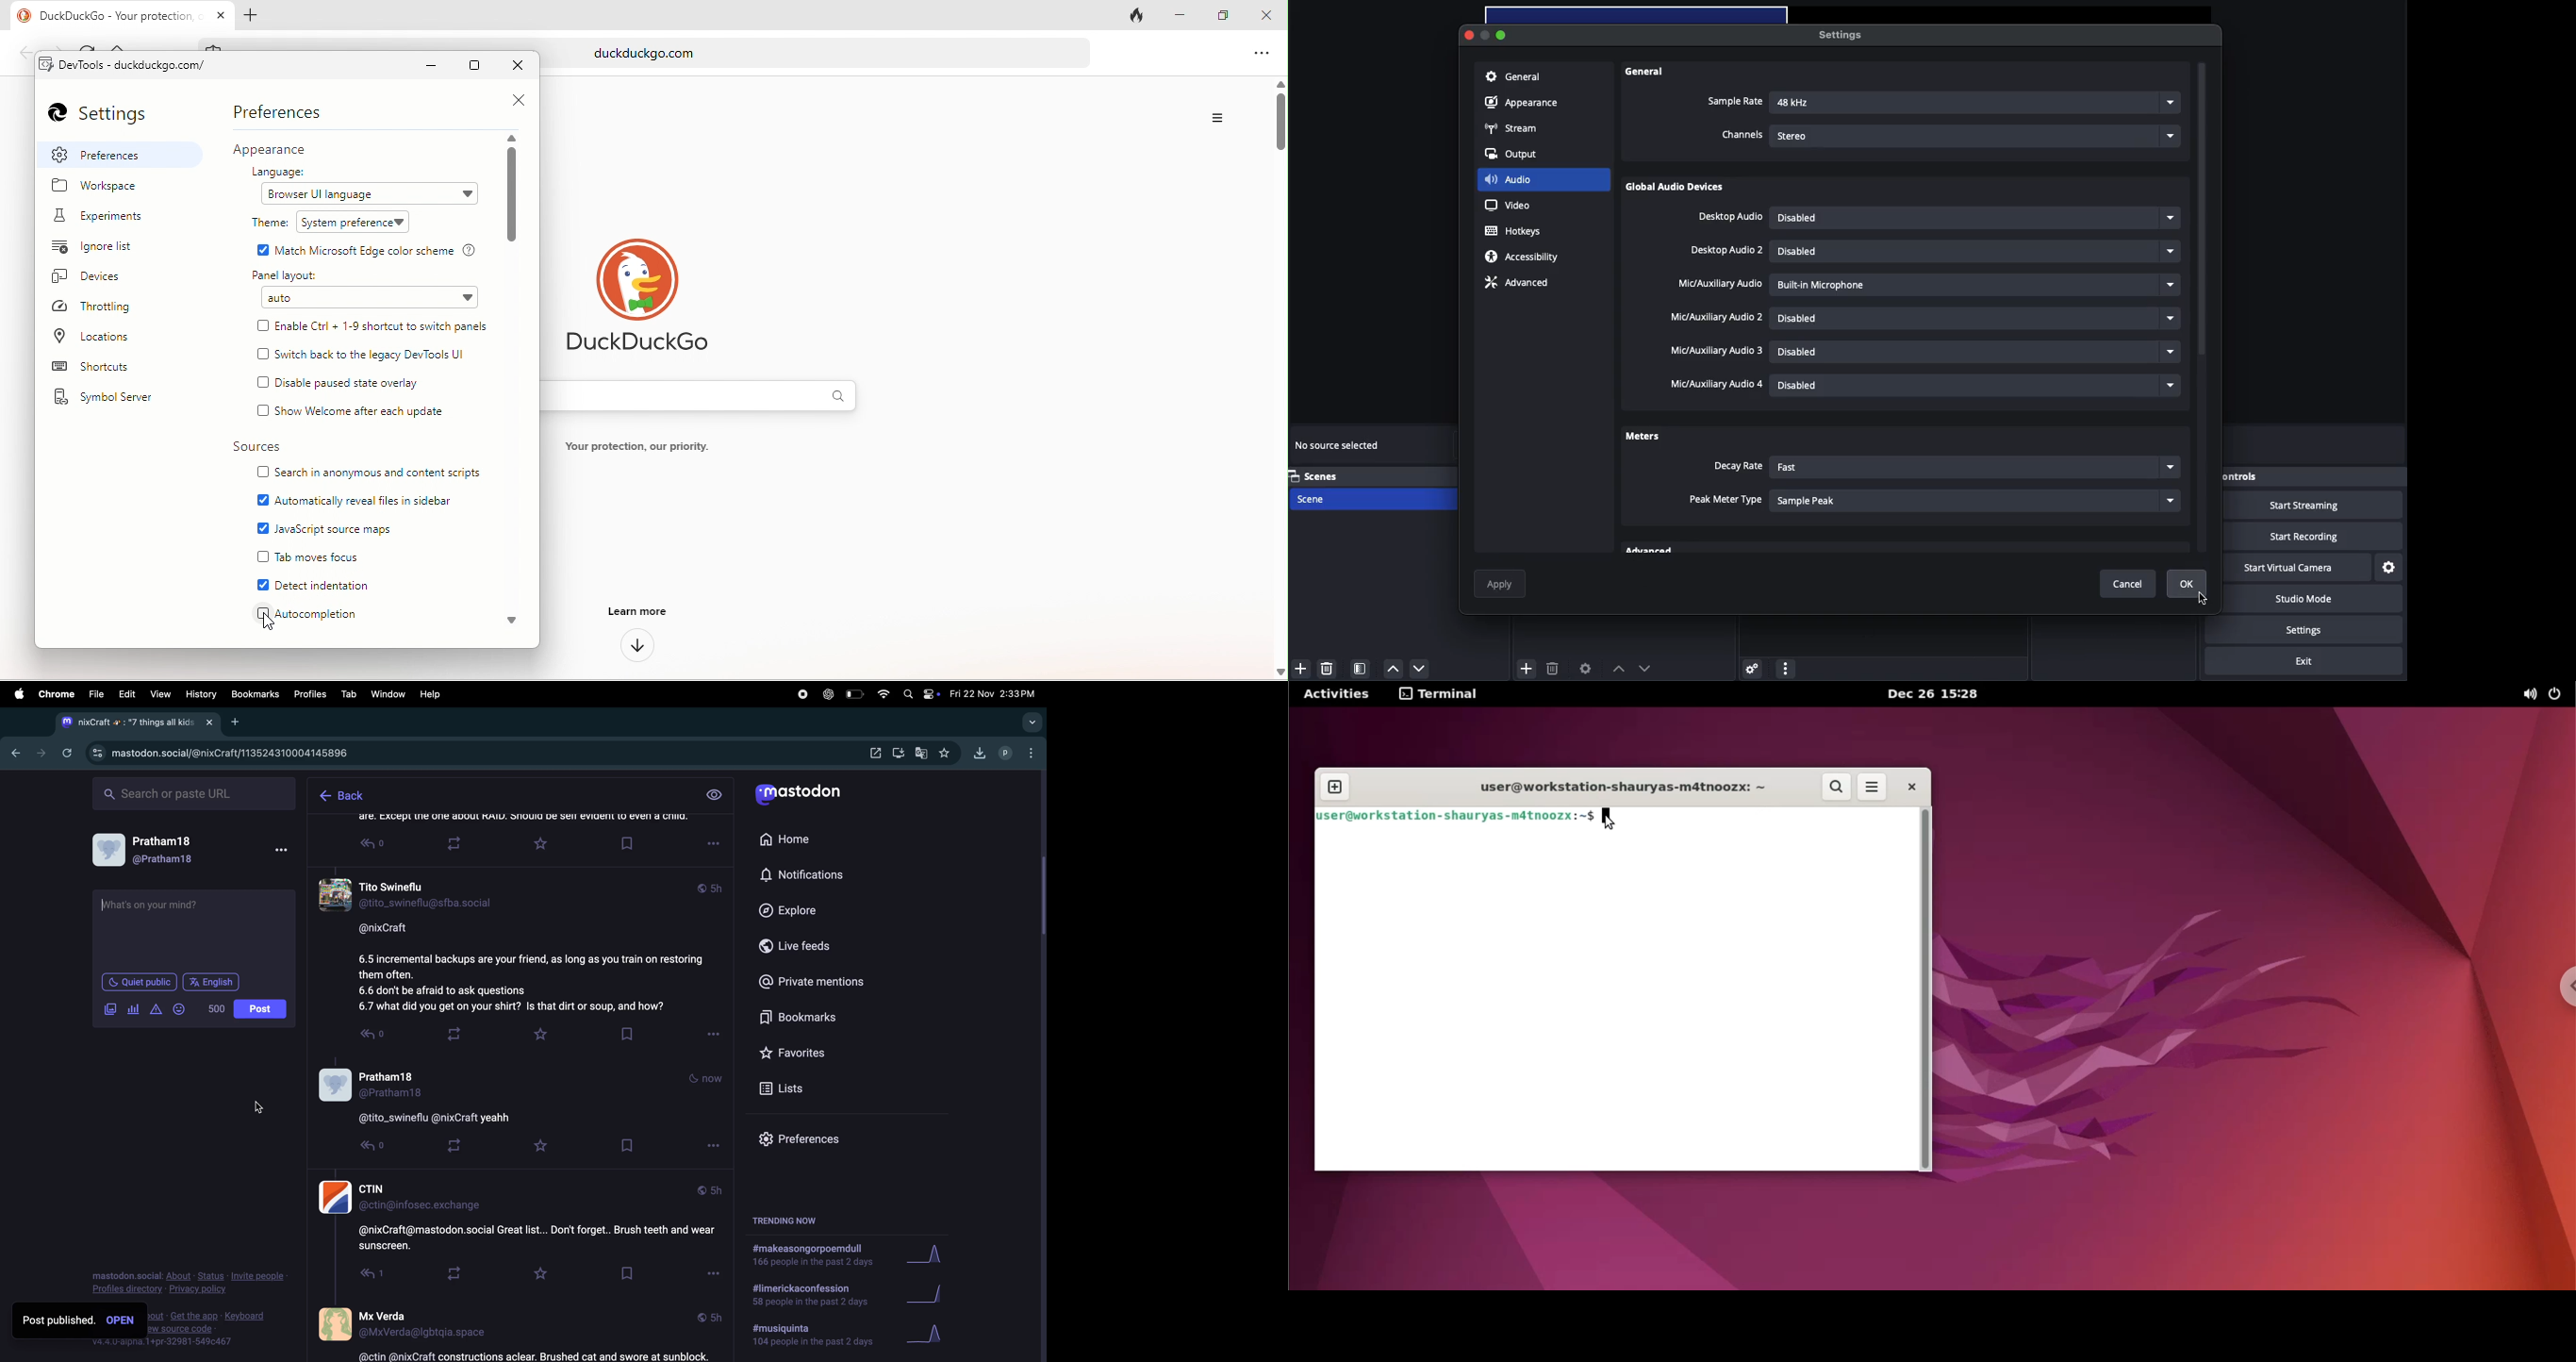 The image size is (2576, 1372). I want to click on tab, so click(145, 723).